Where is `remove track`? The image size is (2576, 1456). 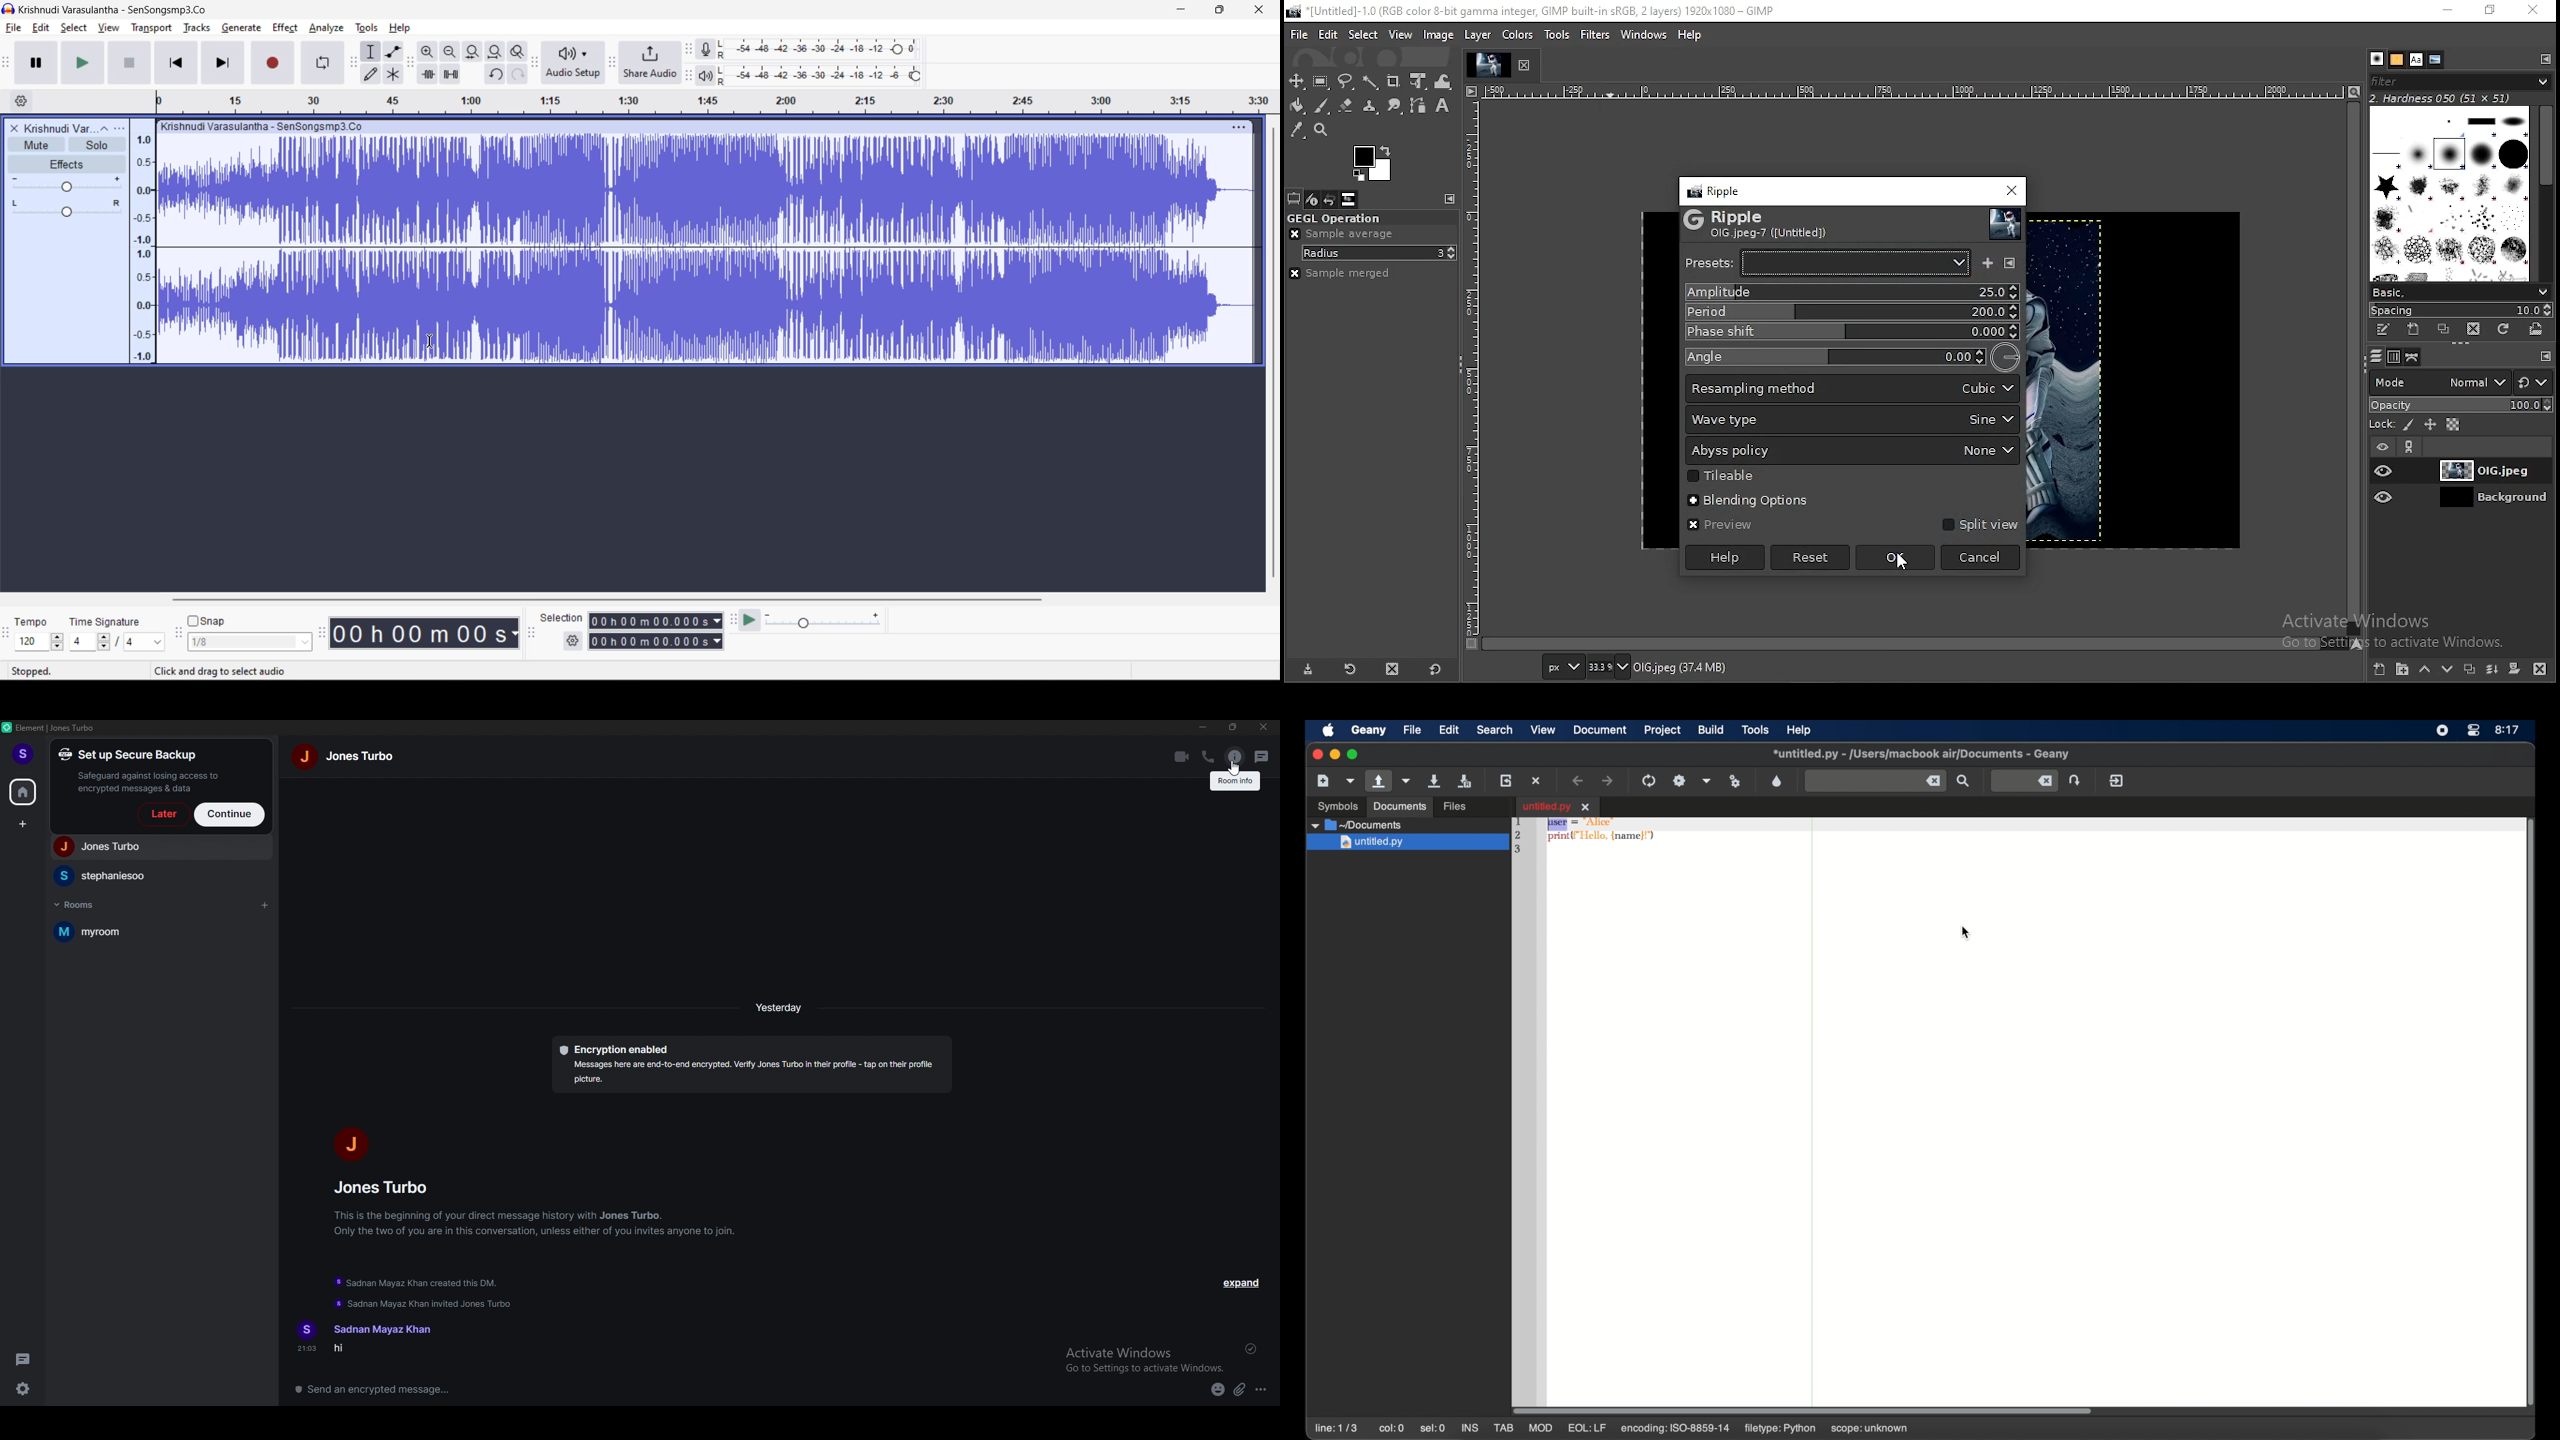 remove track is located at coordinates (15, 129).